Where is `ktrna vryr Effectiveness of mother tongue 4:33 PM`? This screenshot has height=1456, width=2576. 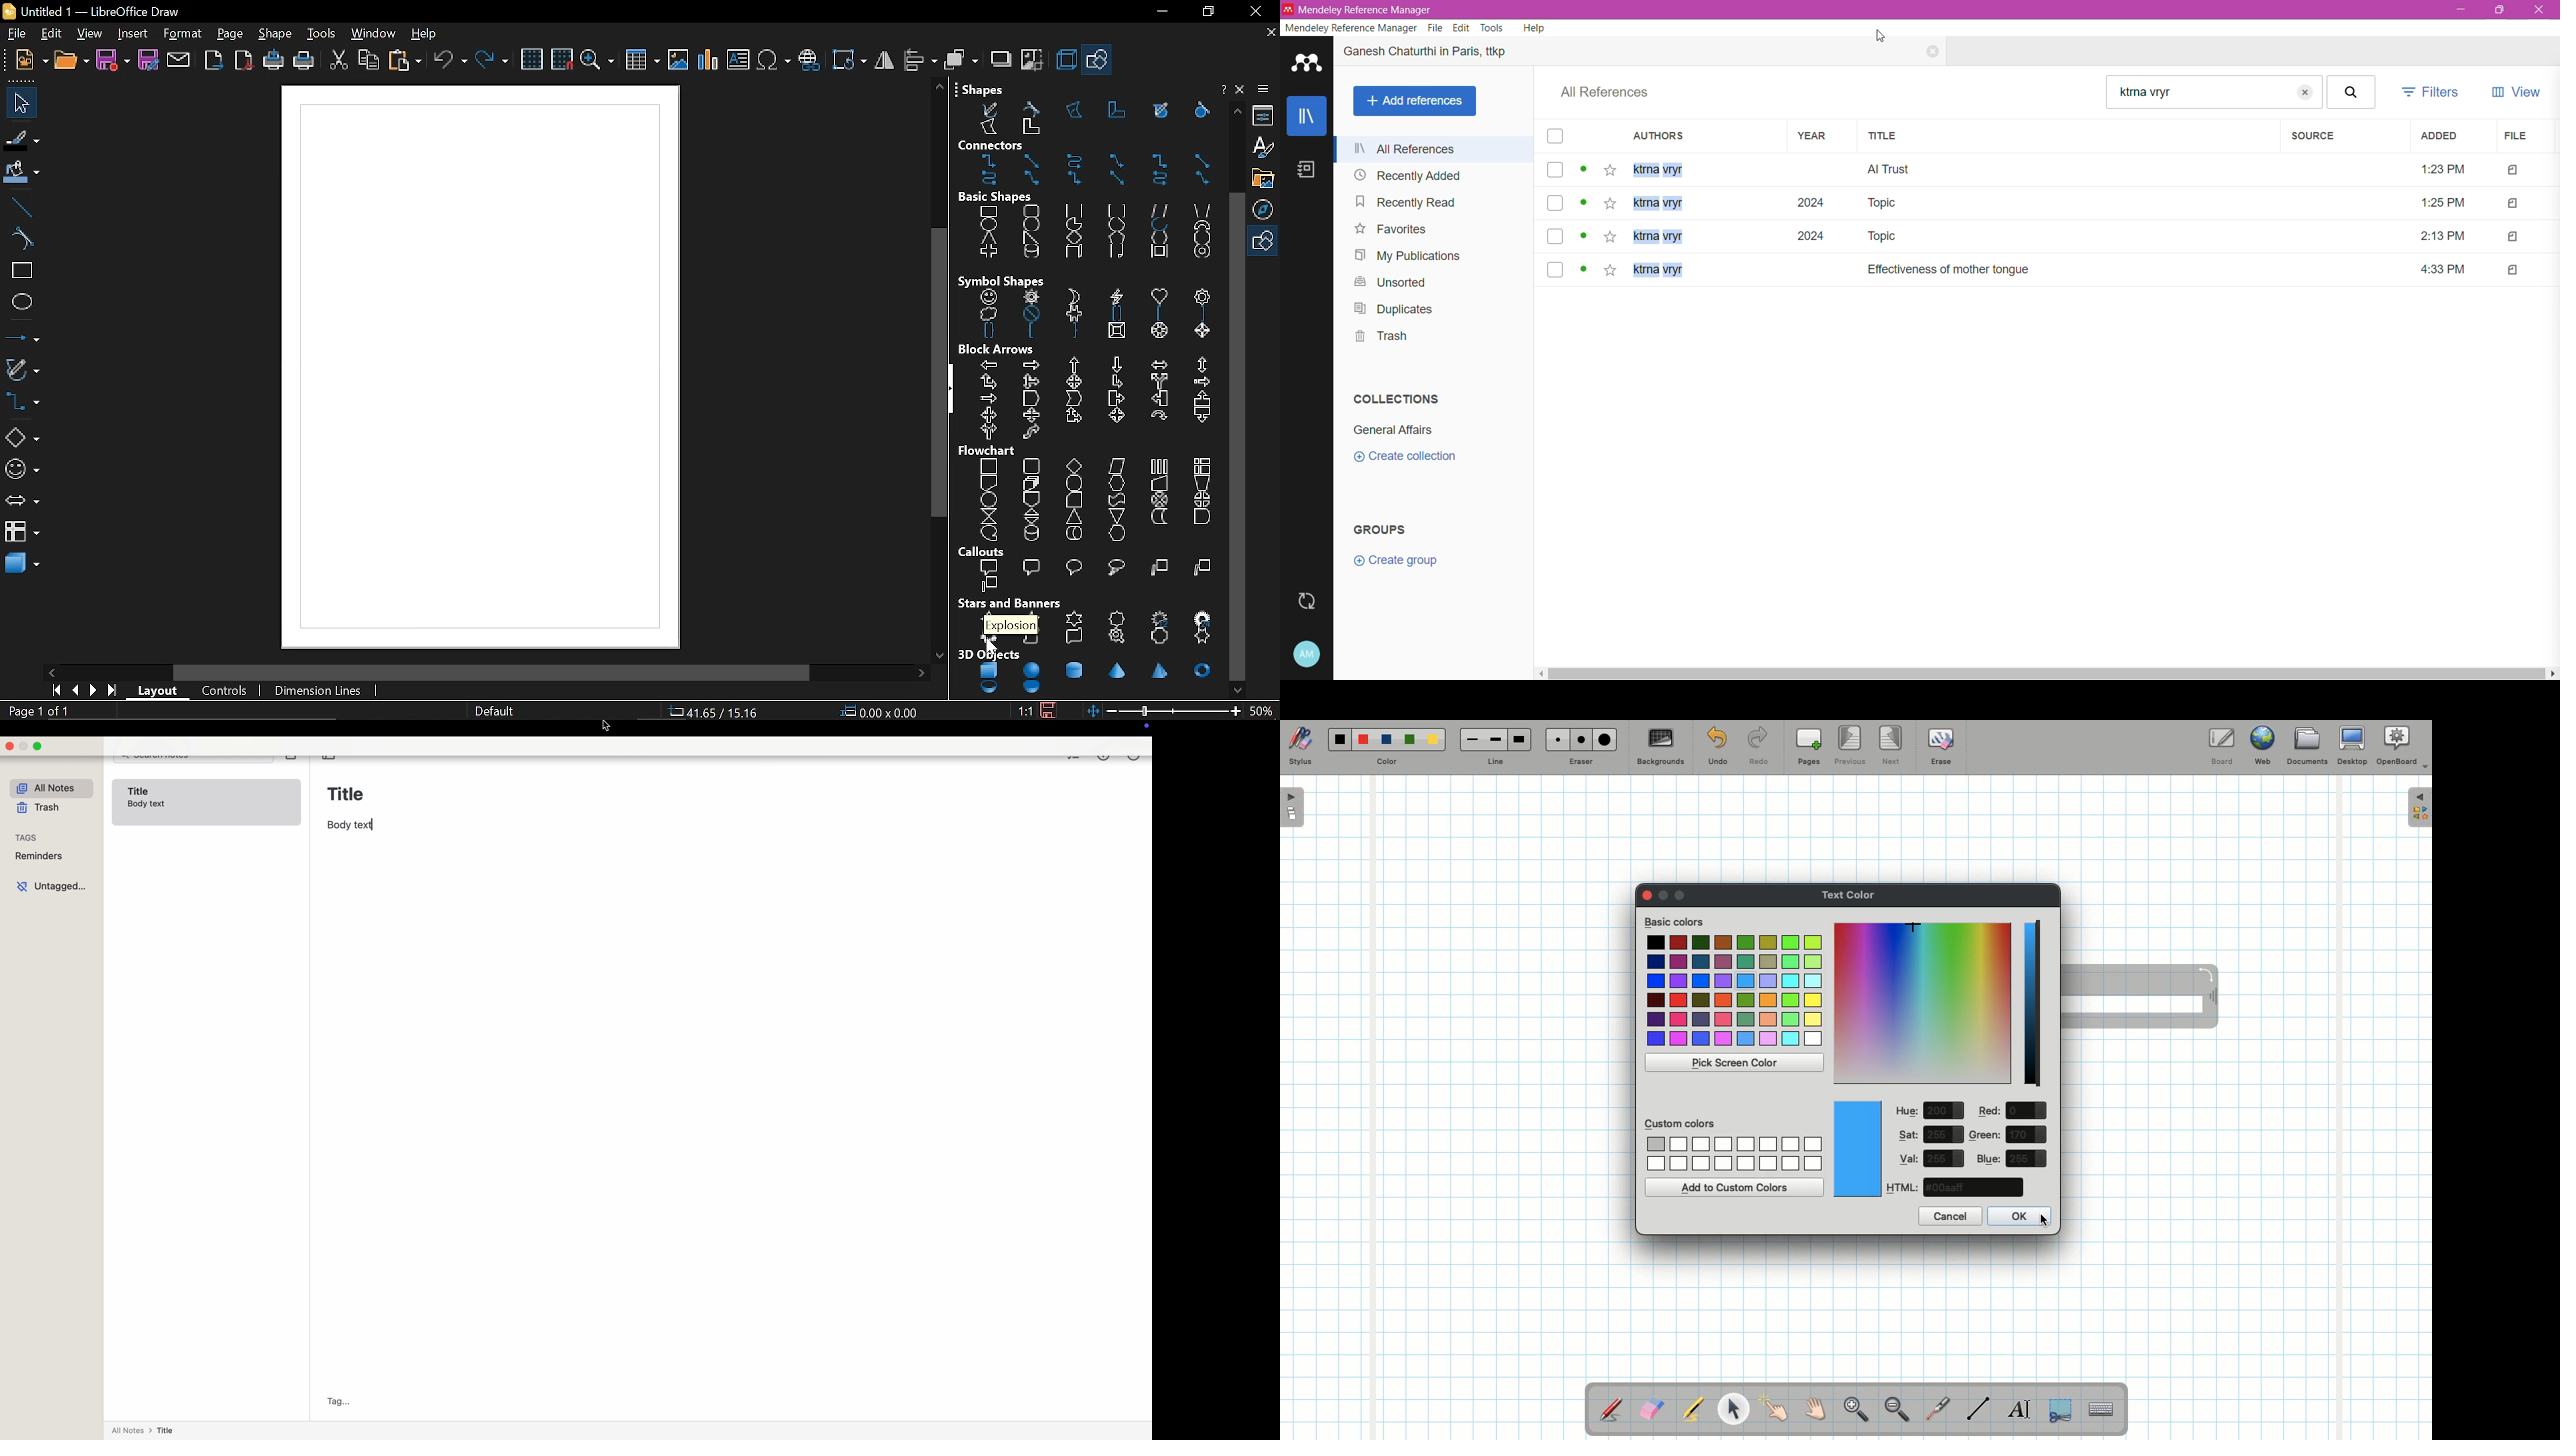
ktrna vryr Effectiveness of mother tongue 4:33 PM is located at coordinates (2045, 268).